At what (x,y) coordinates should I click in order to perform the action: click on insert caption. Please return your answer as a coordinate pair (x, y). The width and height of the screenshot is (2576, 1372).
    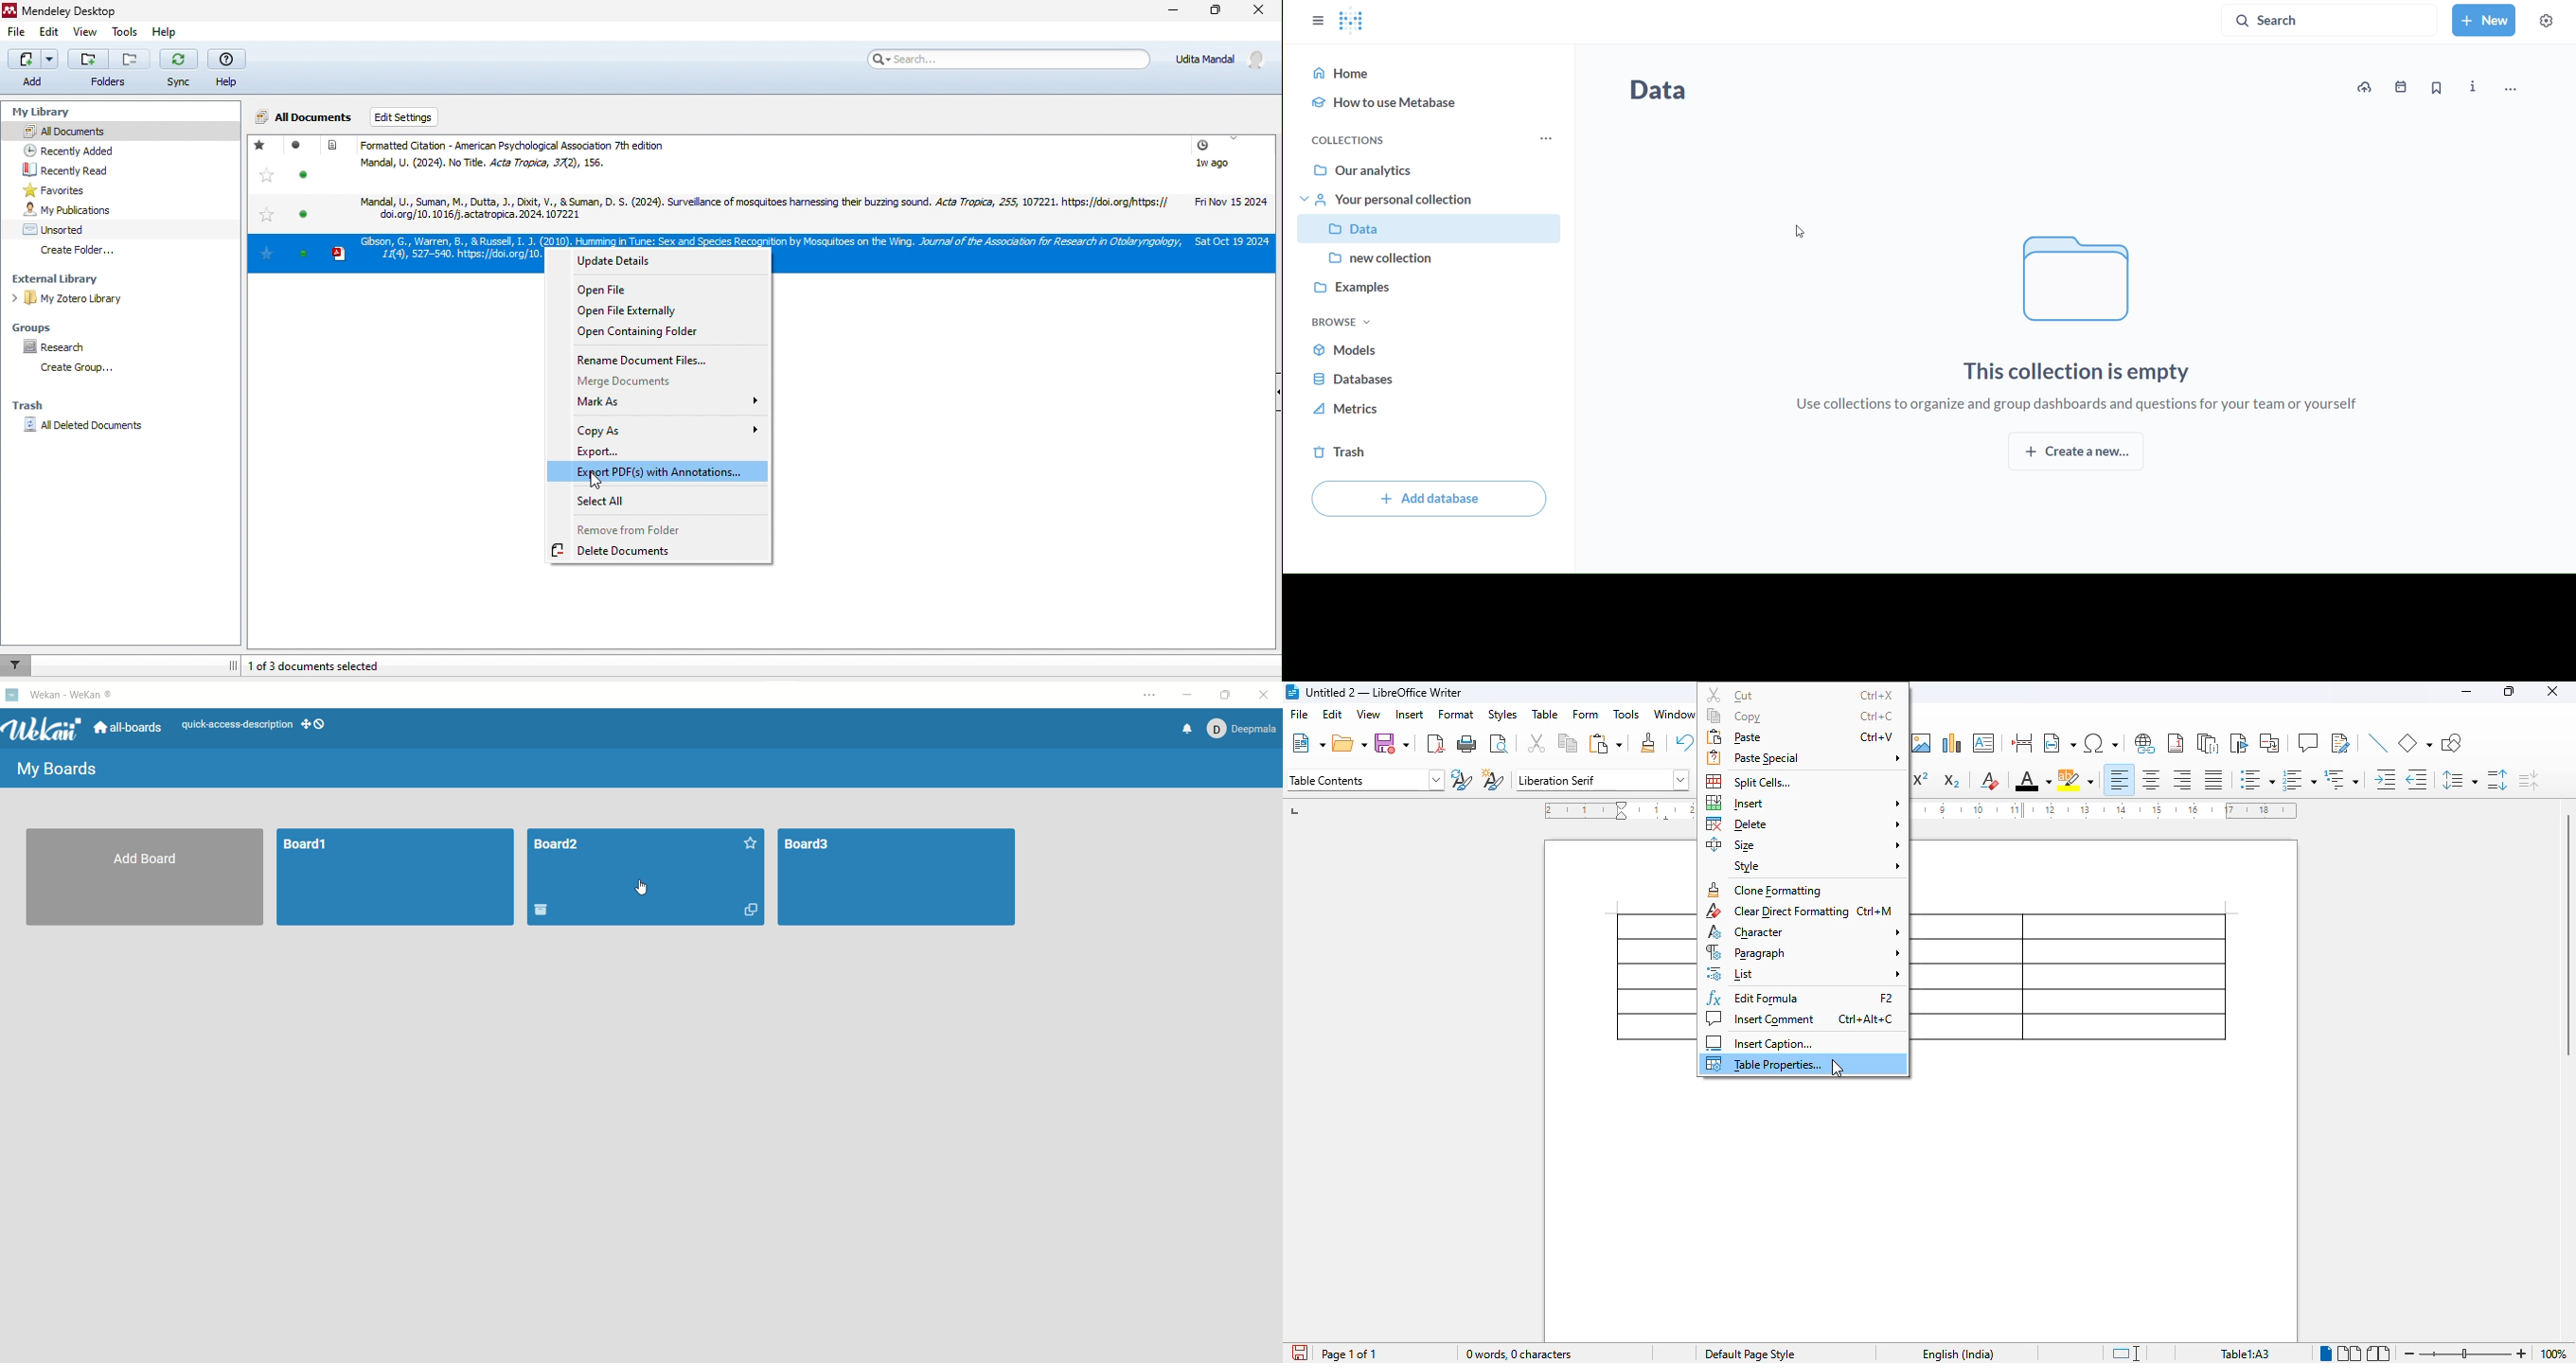
    Looking at the image, I should click on (1761, 1043).